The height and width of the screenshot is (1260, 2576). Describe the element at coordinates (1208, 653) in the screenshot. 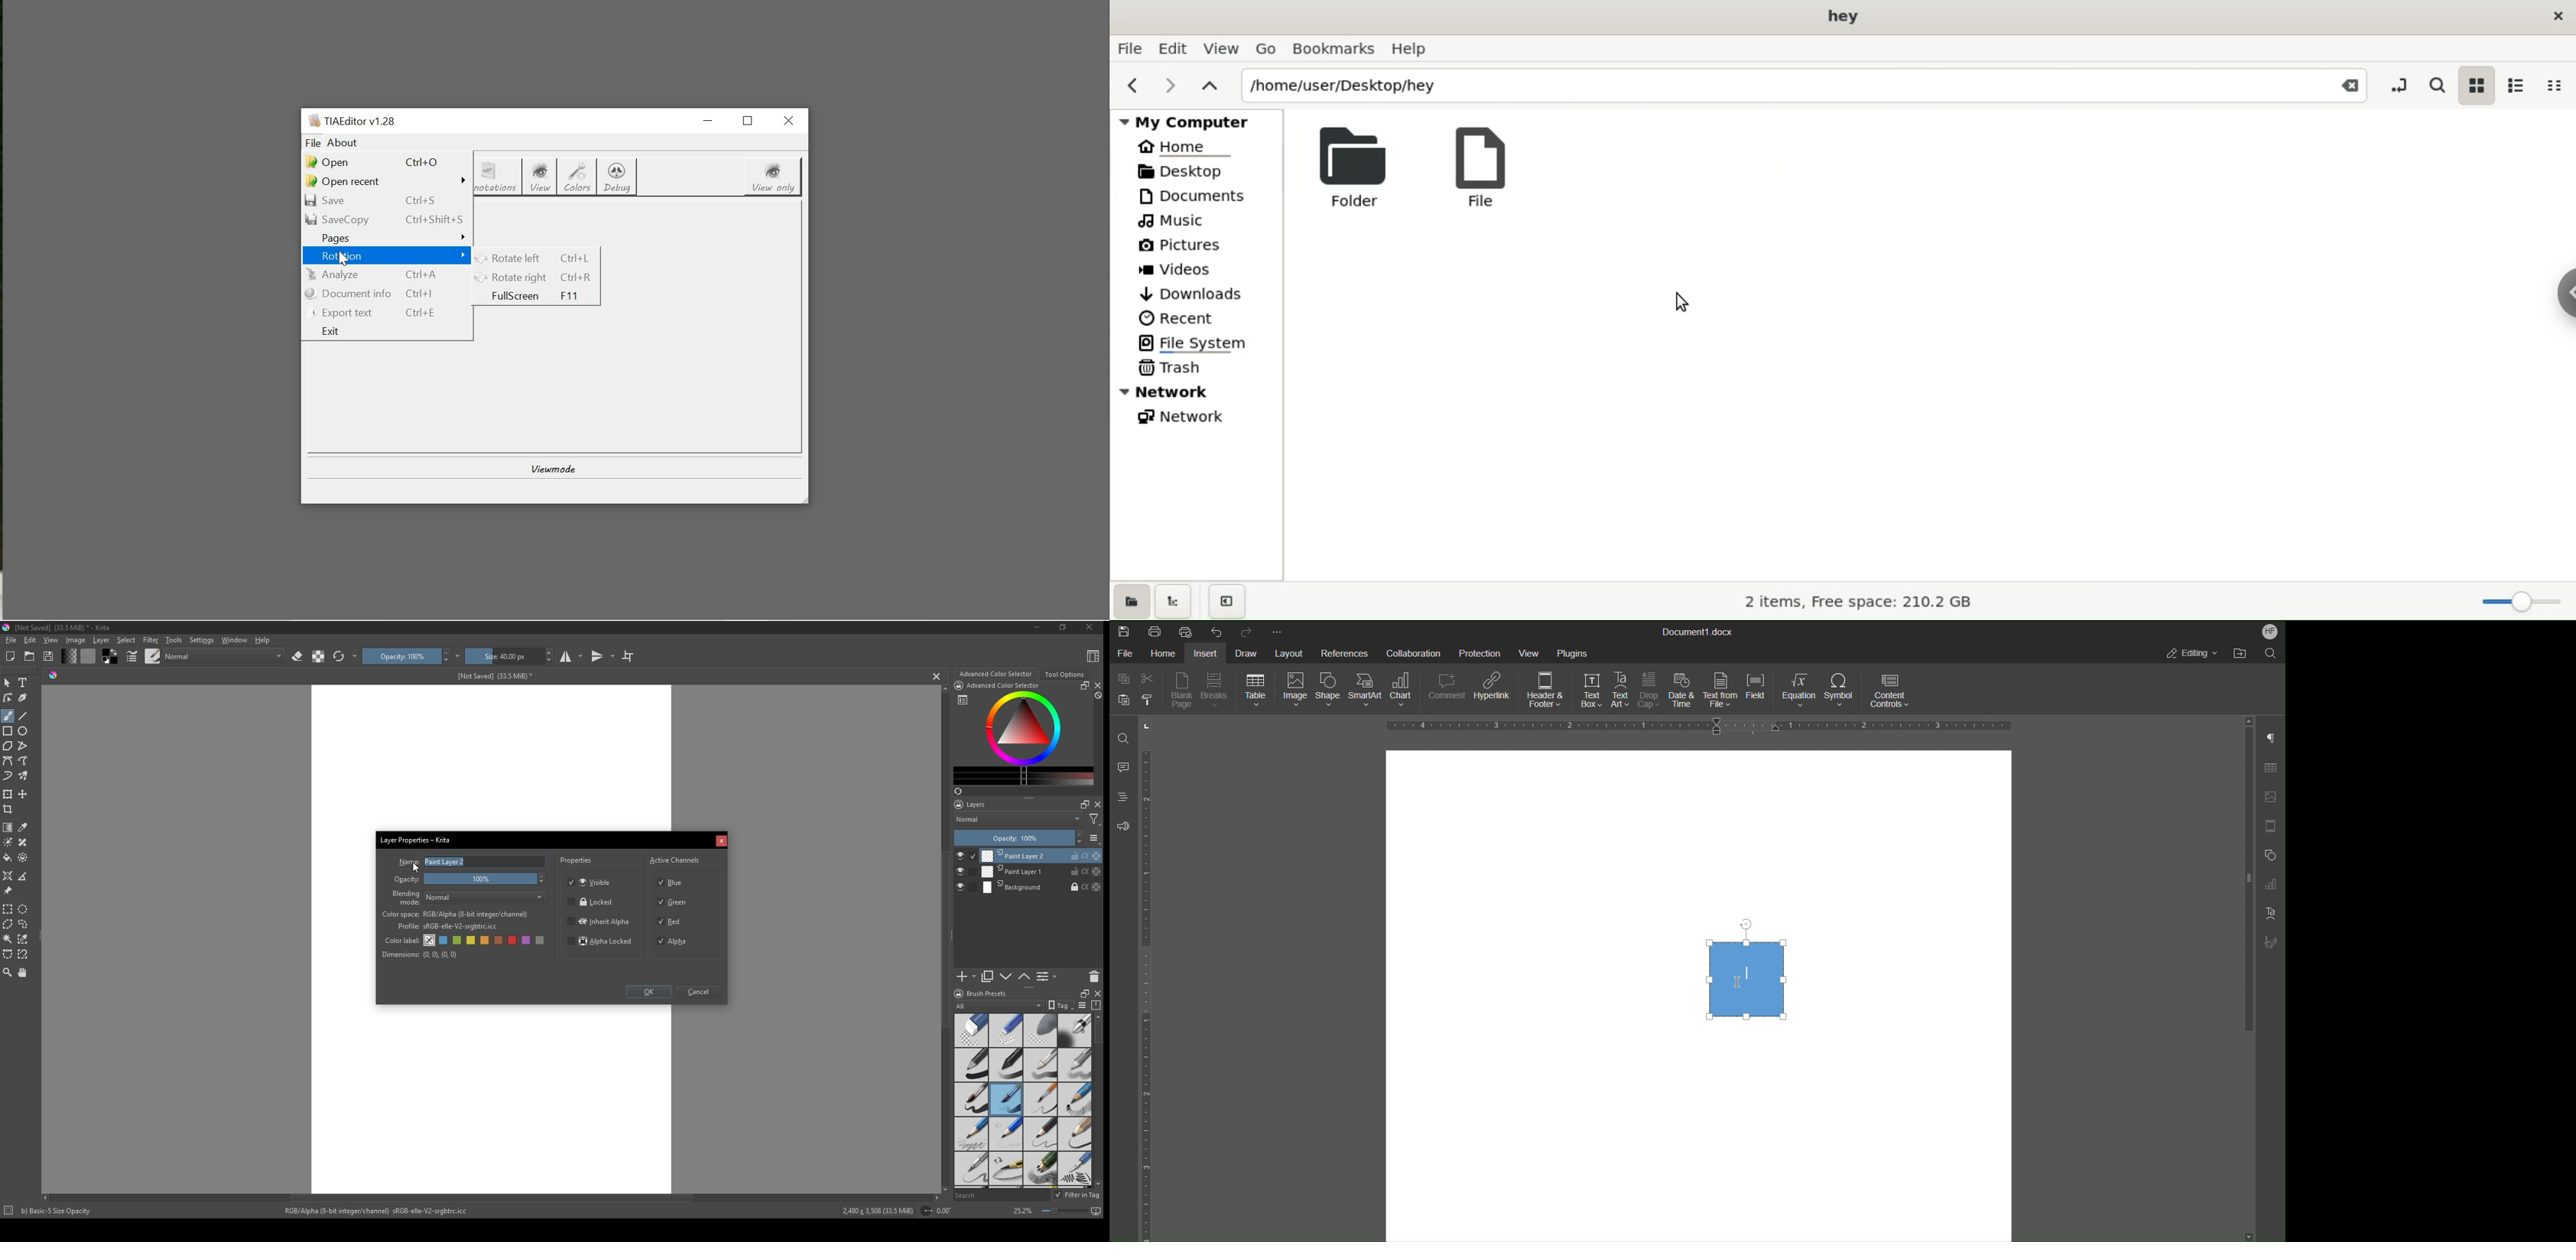

I see `Insert` at that location.